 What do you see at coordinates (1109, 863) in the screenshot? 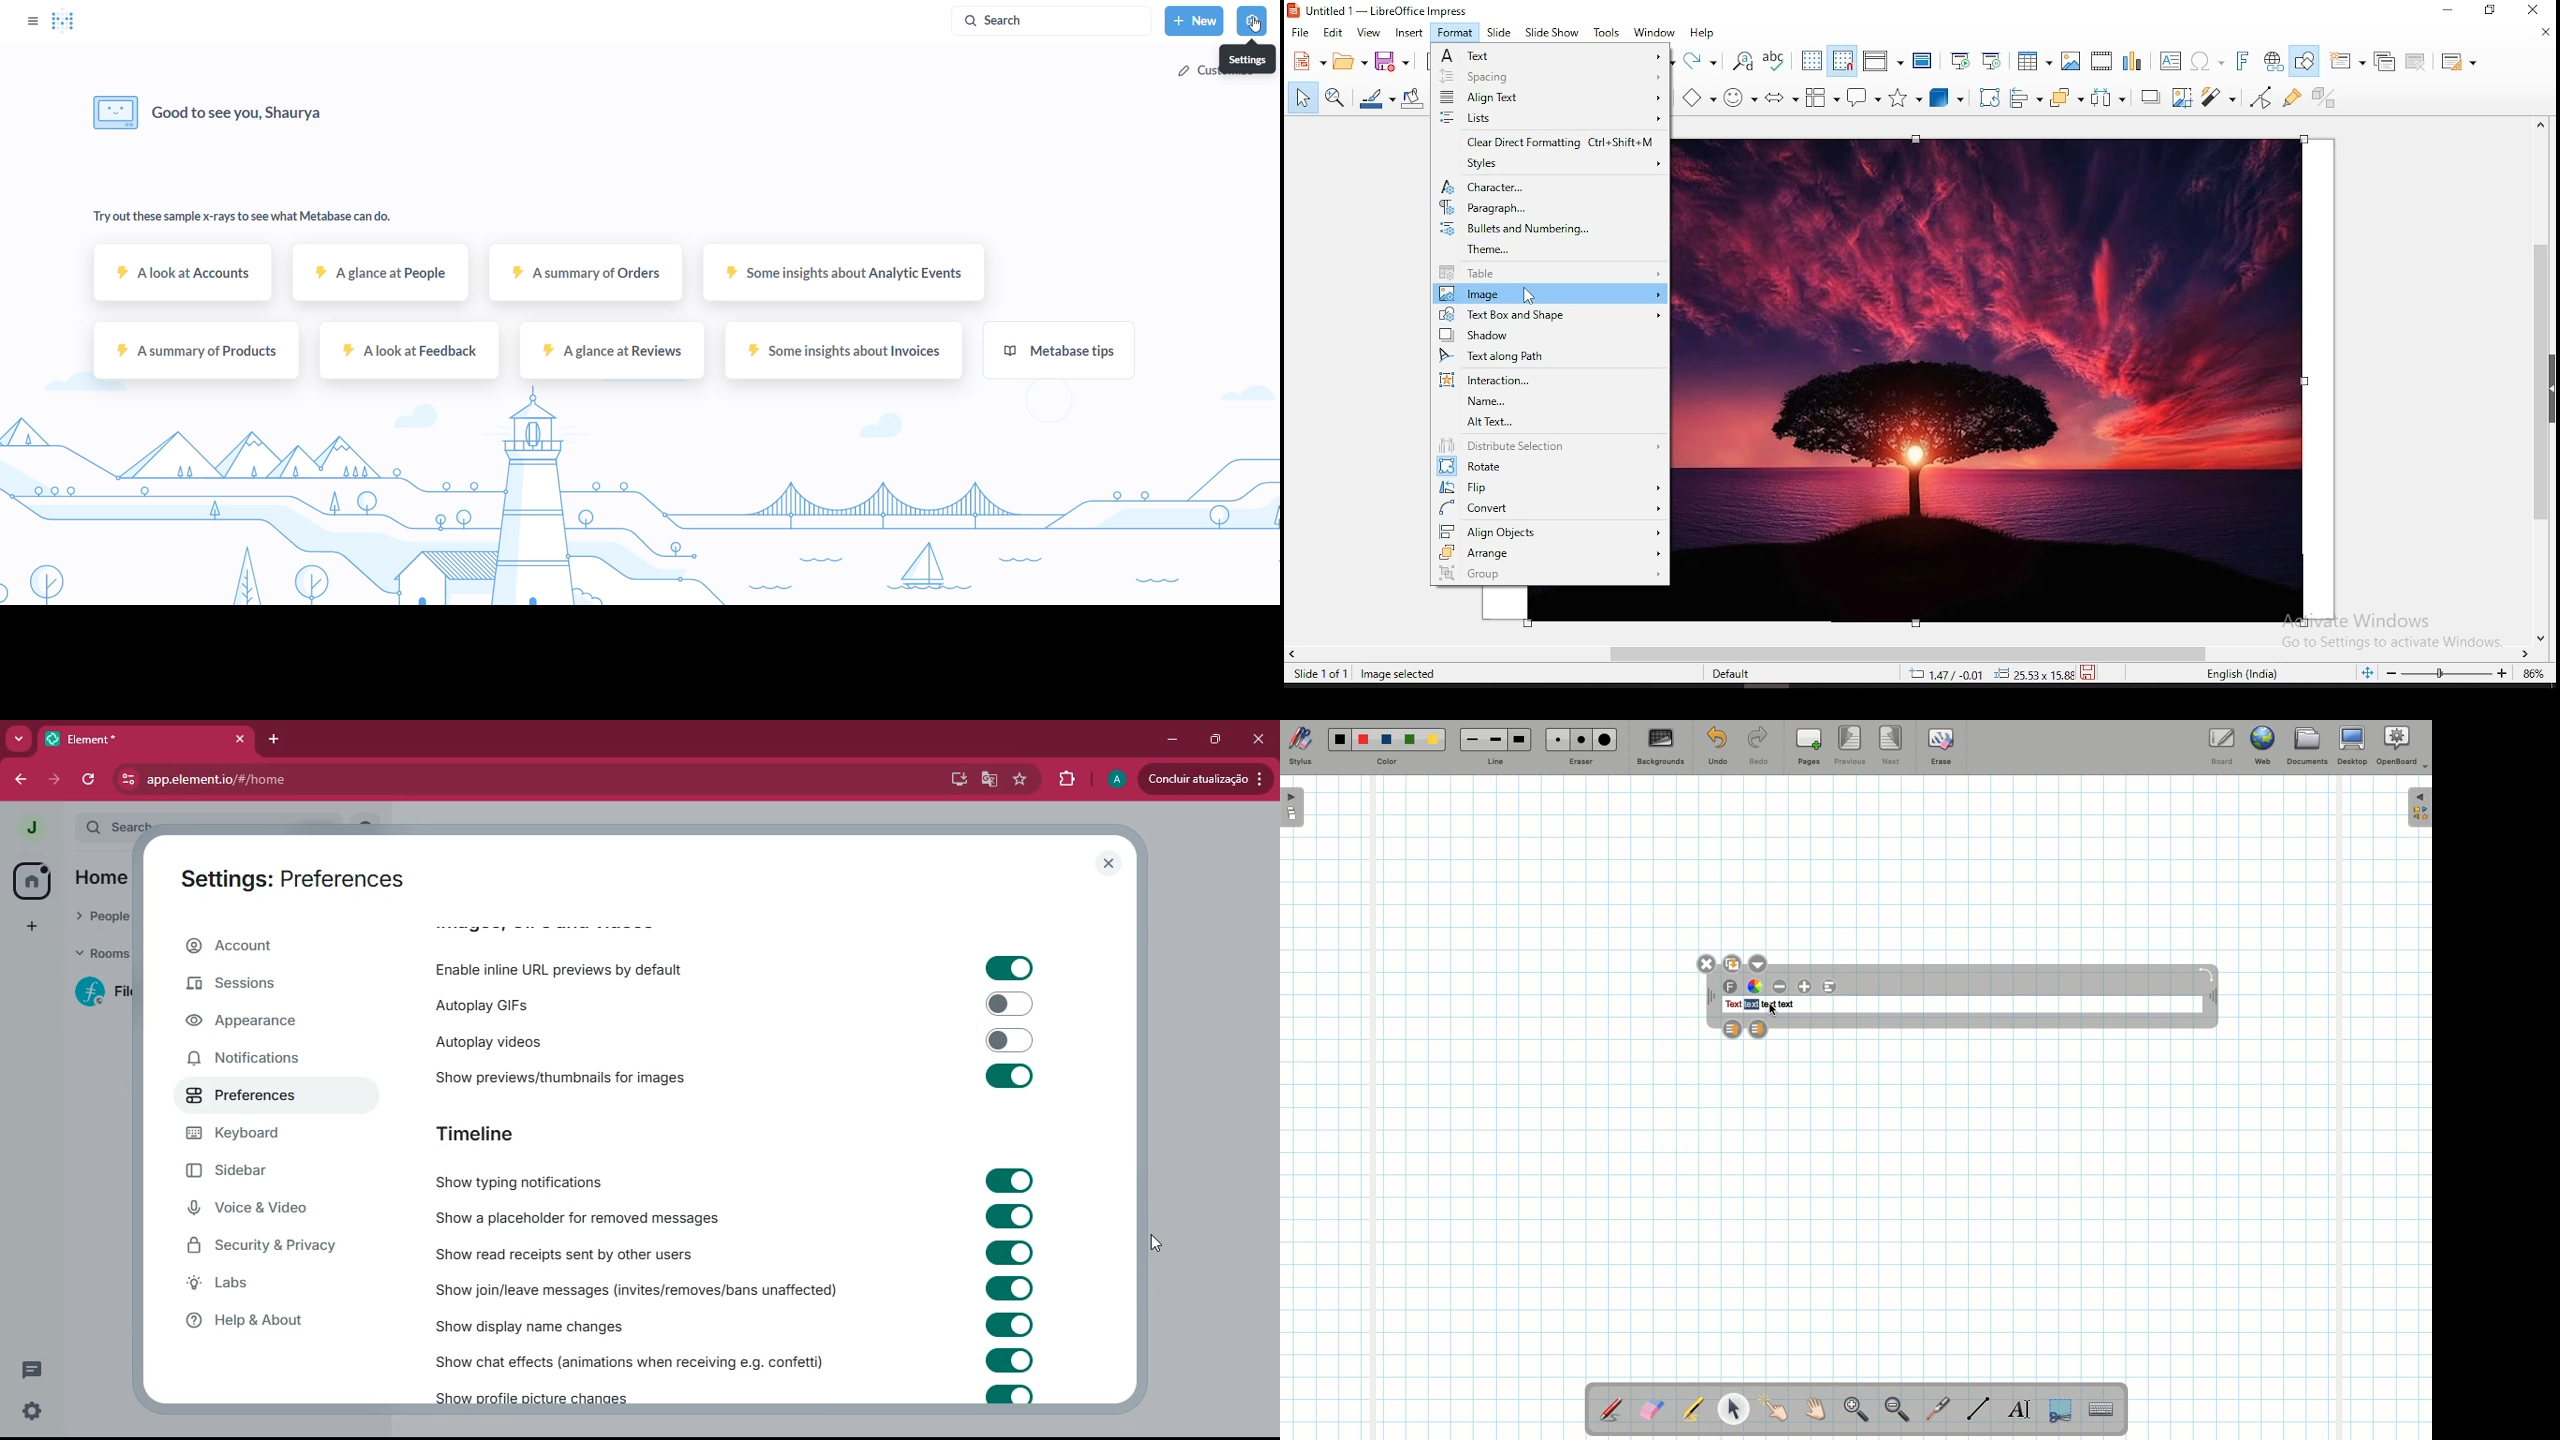
I see `close` at bounding box center [1109, 863].